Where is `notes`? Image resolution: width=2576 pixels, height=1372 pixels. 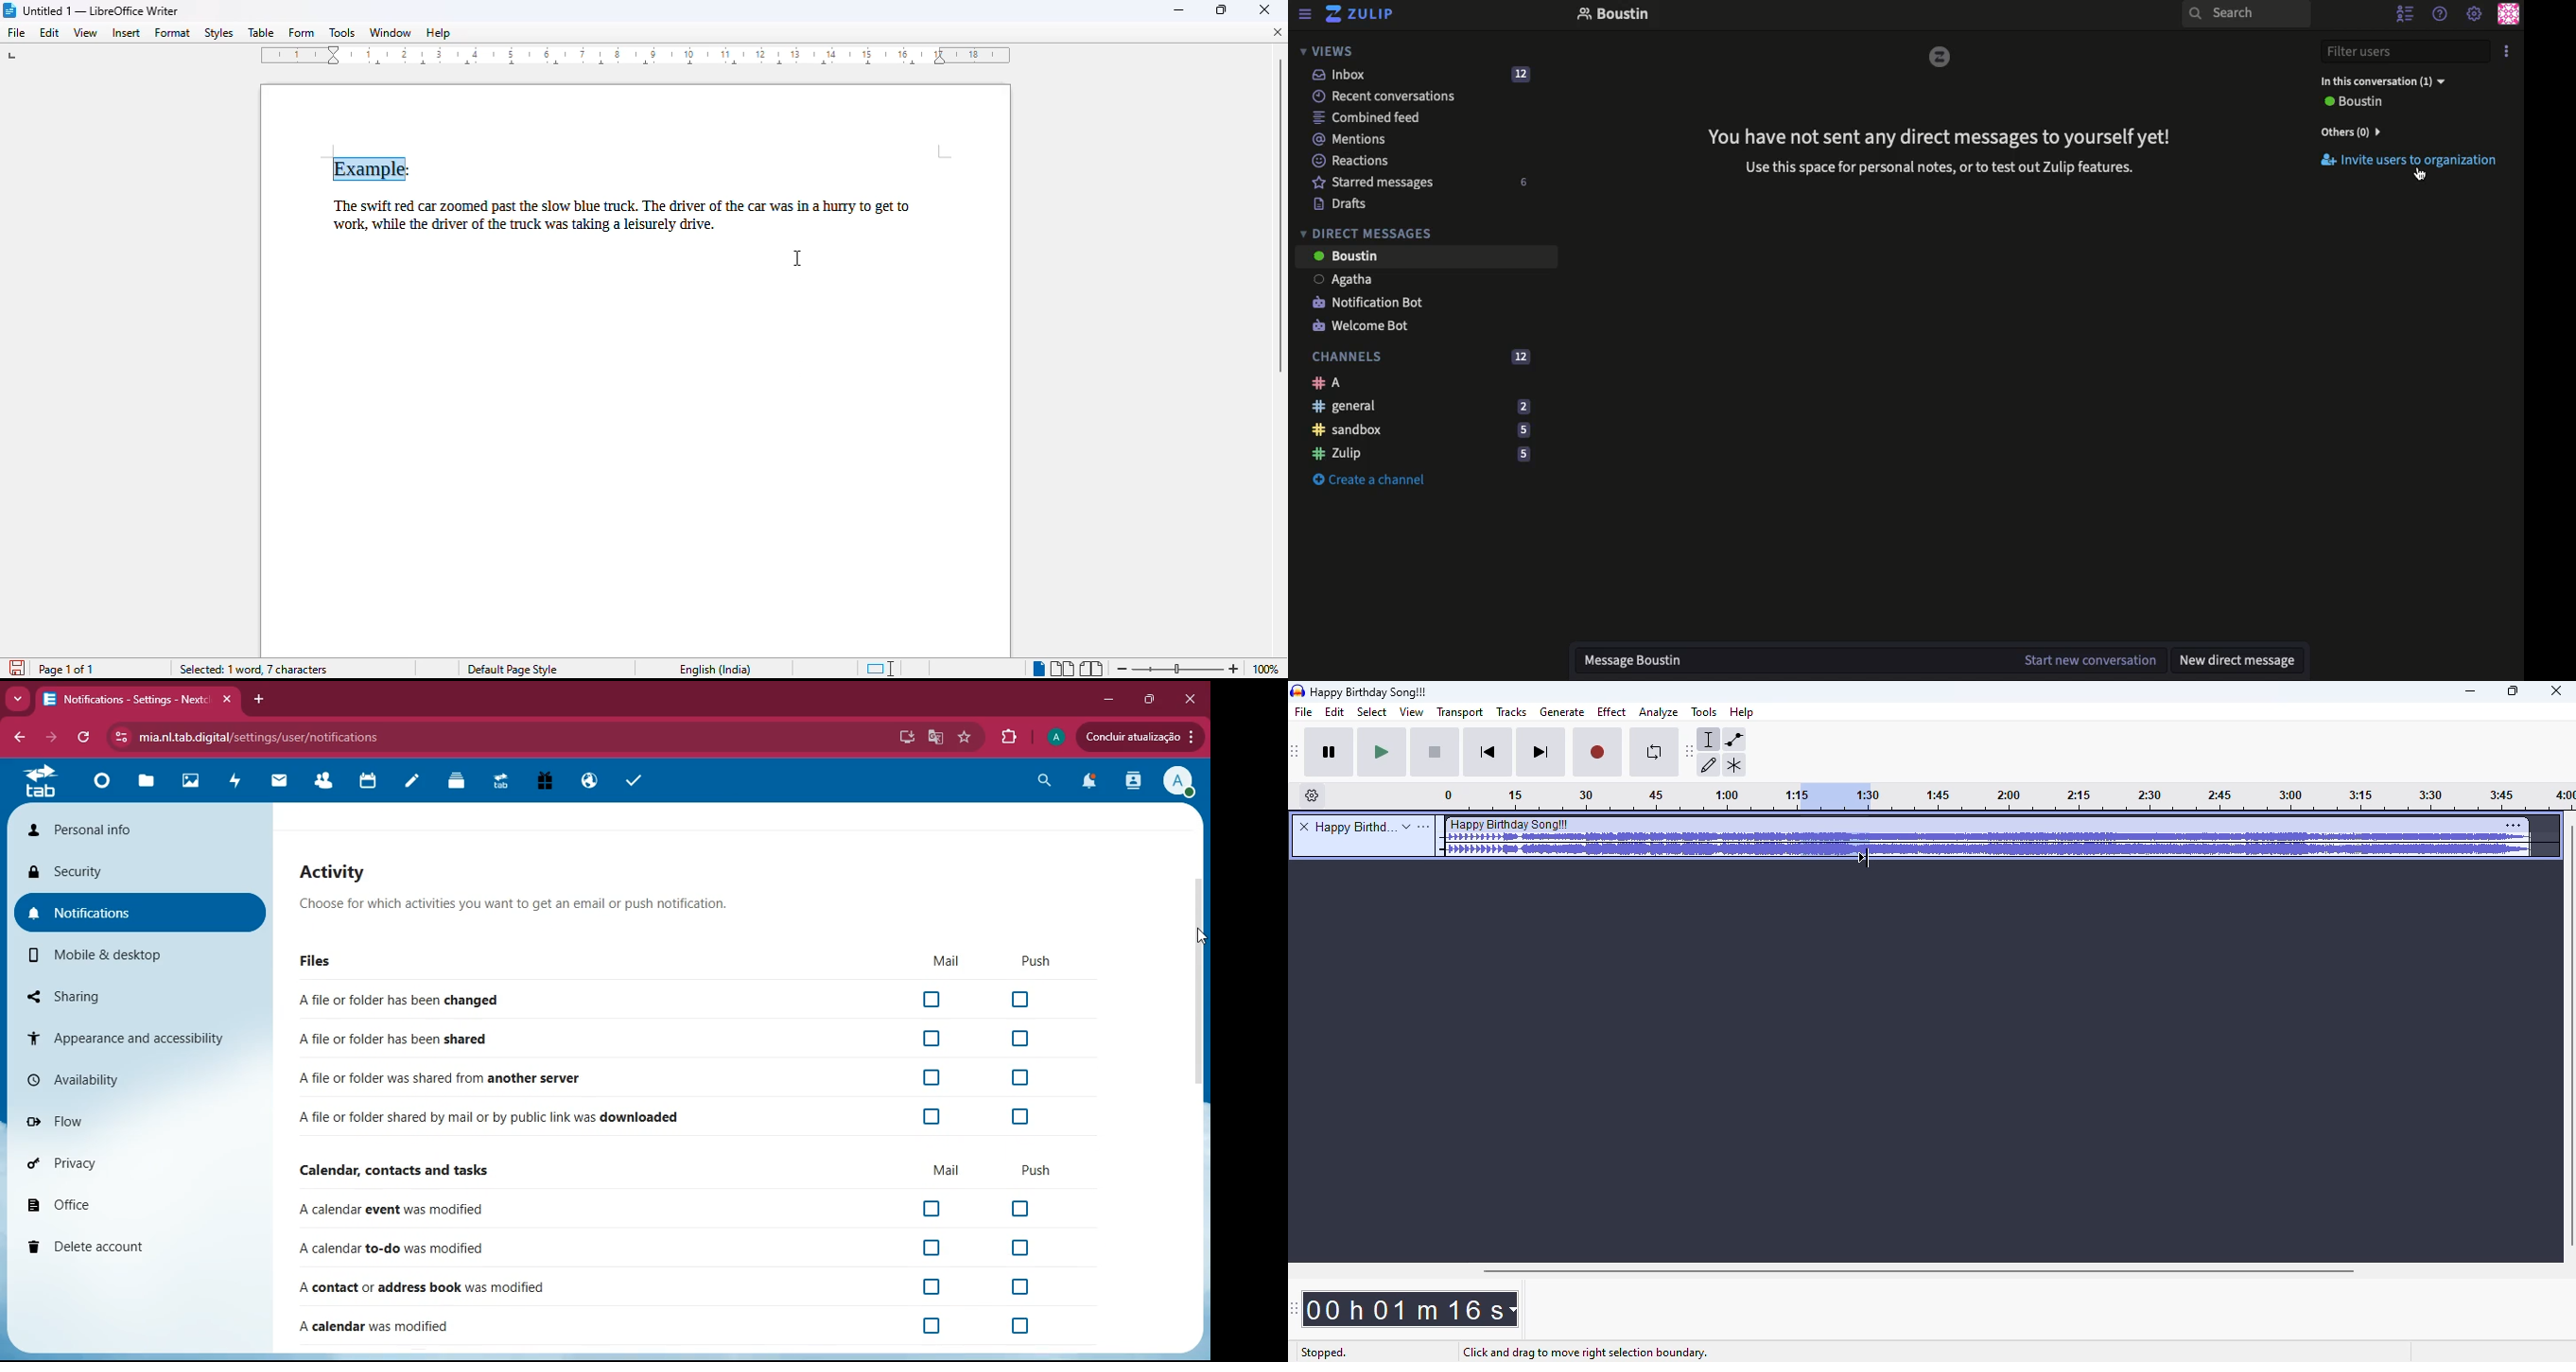
notes is located at coordinates (410, 785).